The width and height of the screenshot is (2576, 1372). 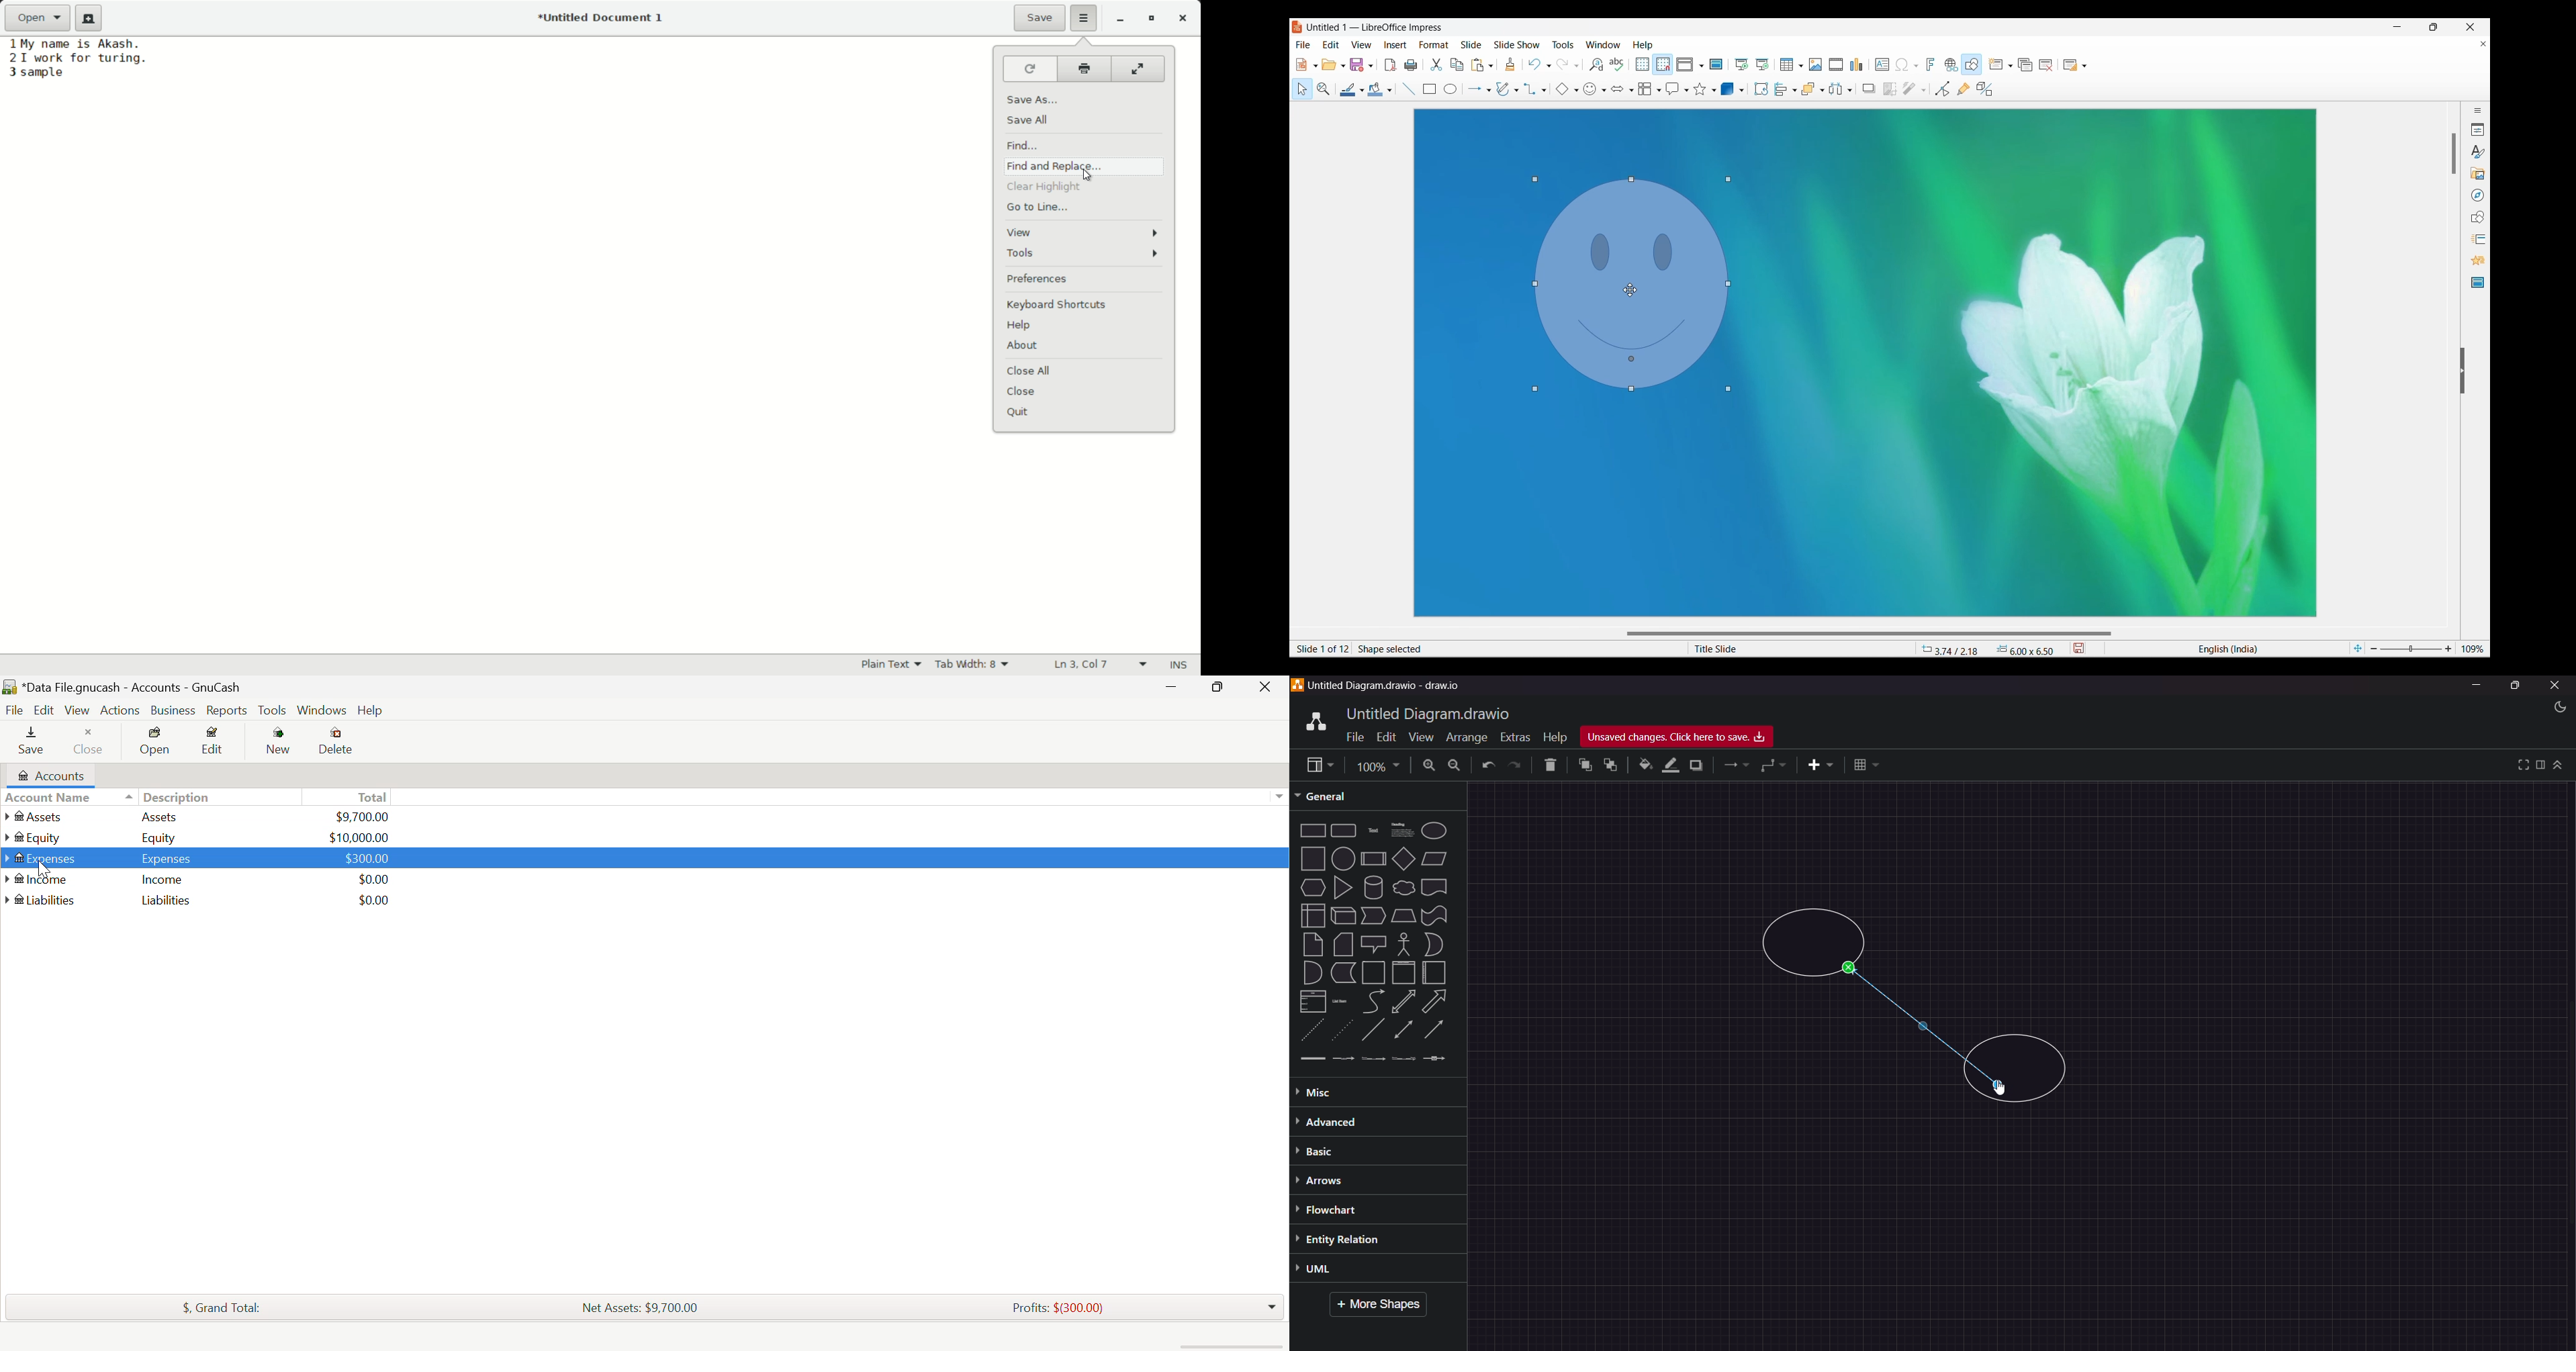 I want to click on INS, so click(x=1178, y=665).